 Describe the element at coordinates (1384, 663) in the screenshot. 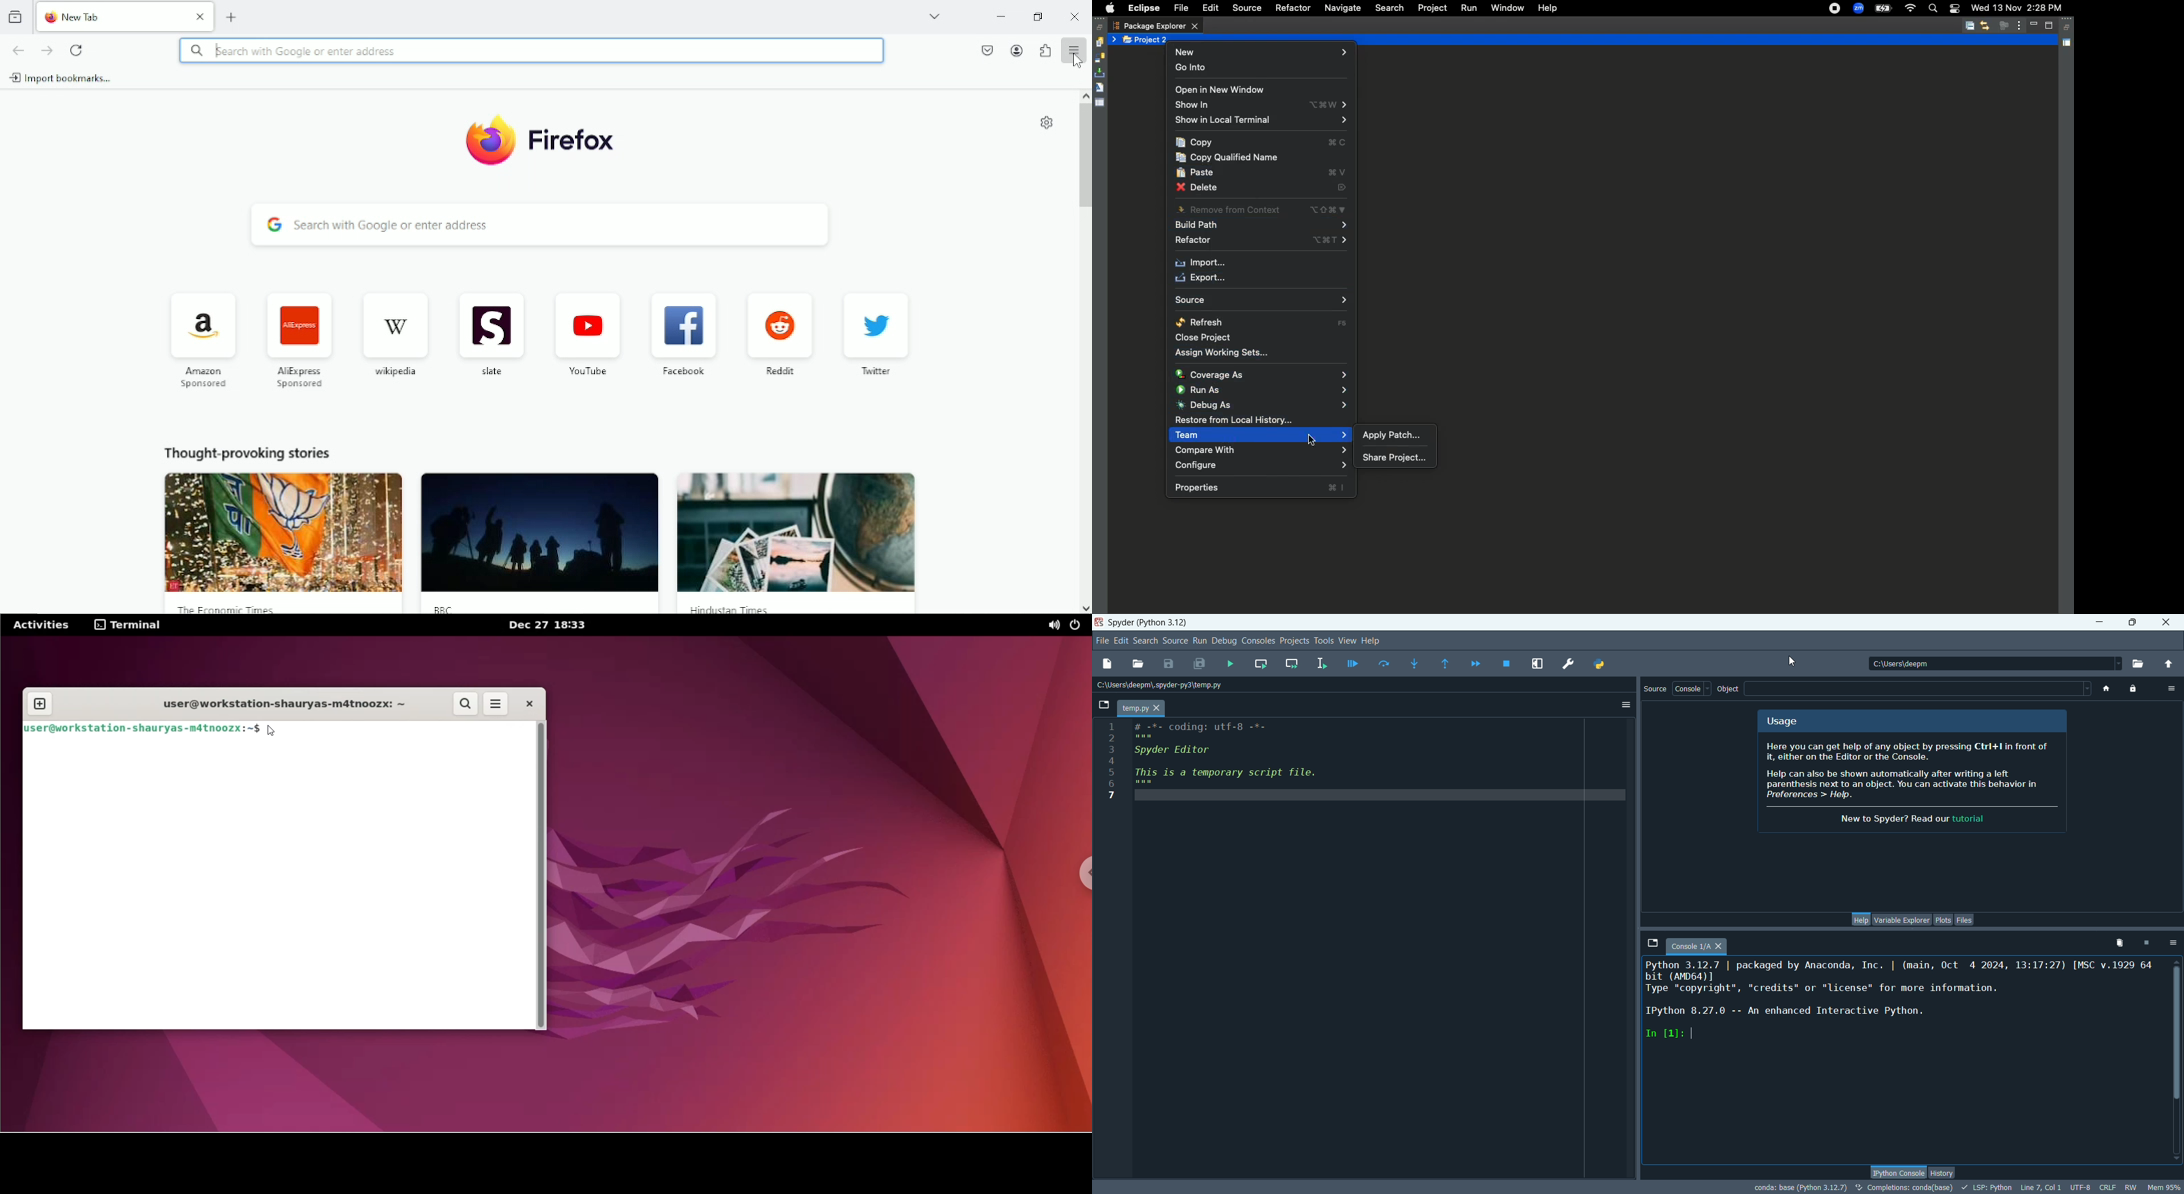

I see `run current line` at that location.